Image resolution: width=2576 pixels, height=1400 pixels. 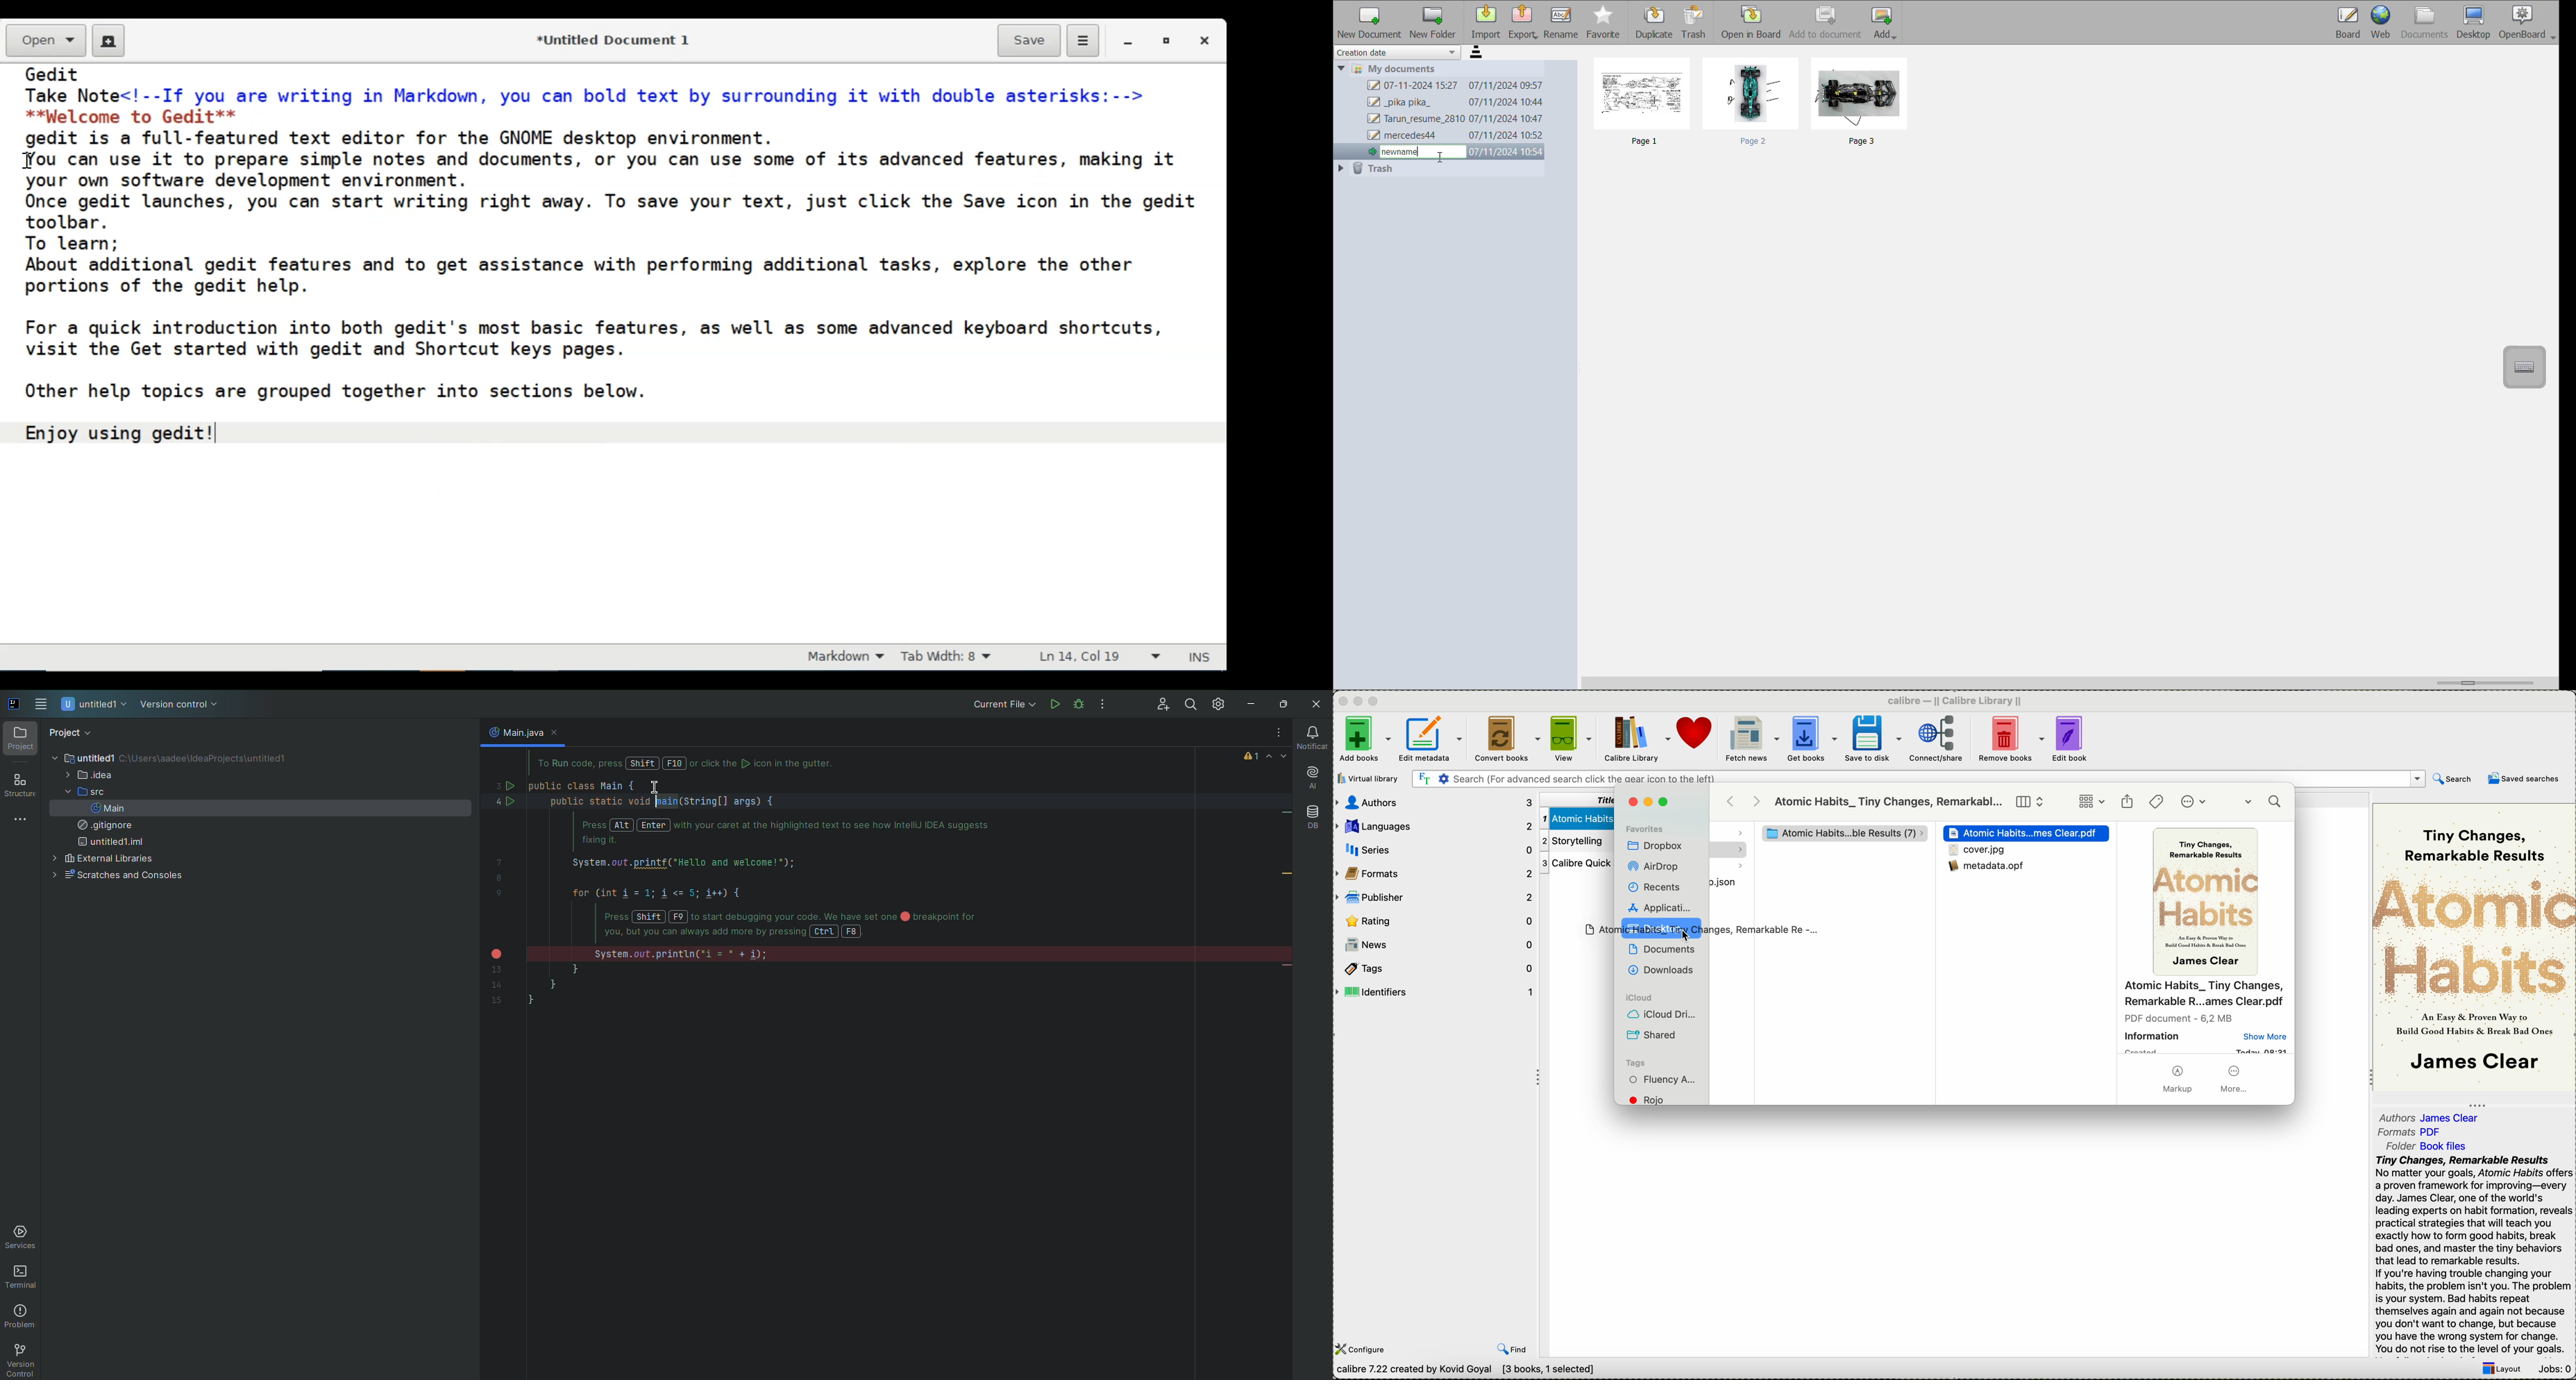 What do you see at coordinates (1437, 921) in the screenshot?
I see `rating` at bounding box center [1437, 921].